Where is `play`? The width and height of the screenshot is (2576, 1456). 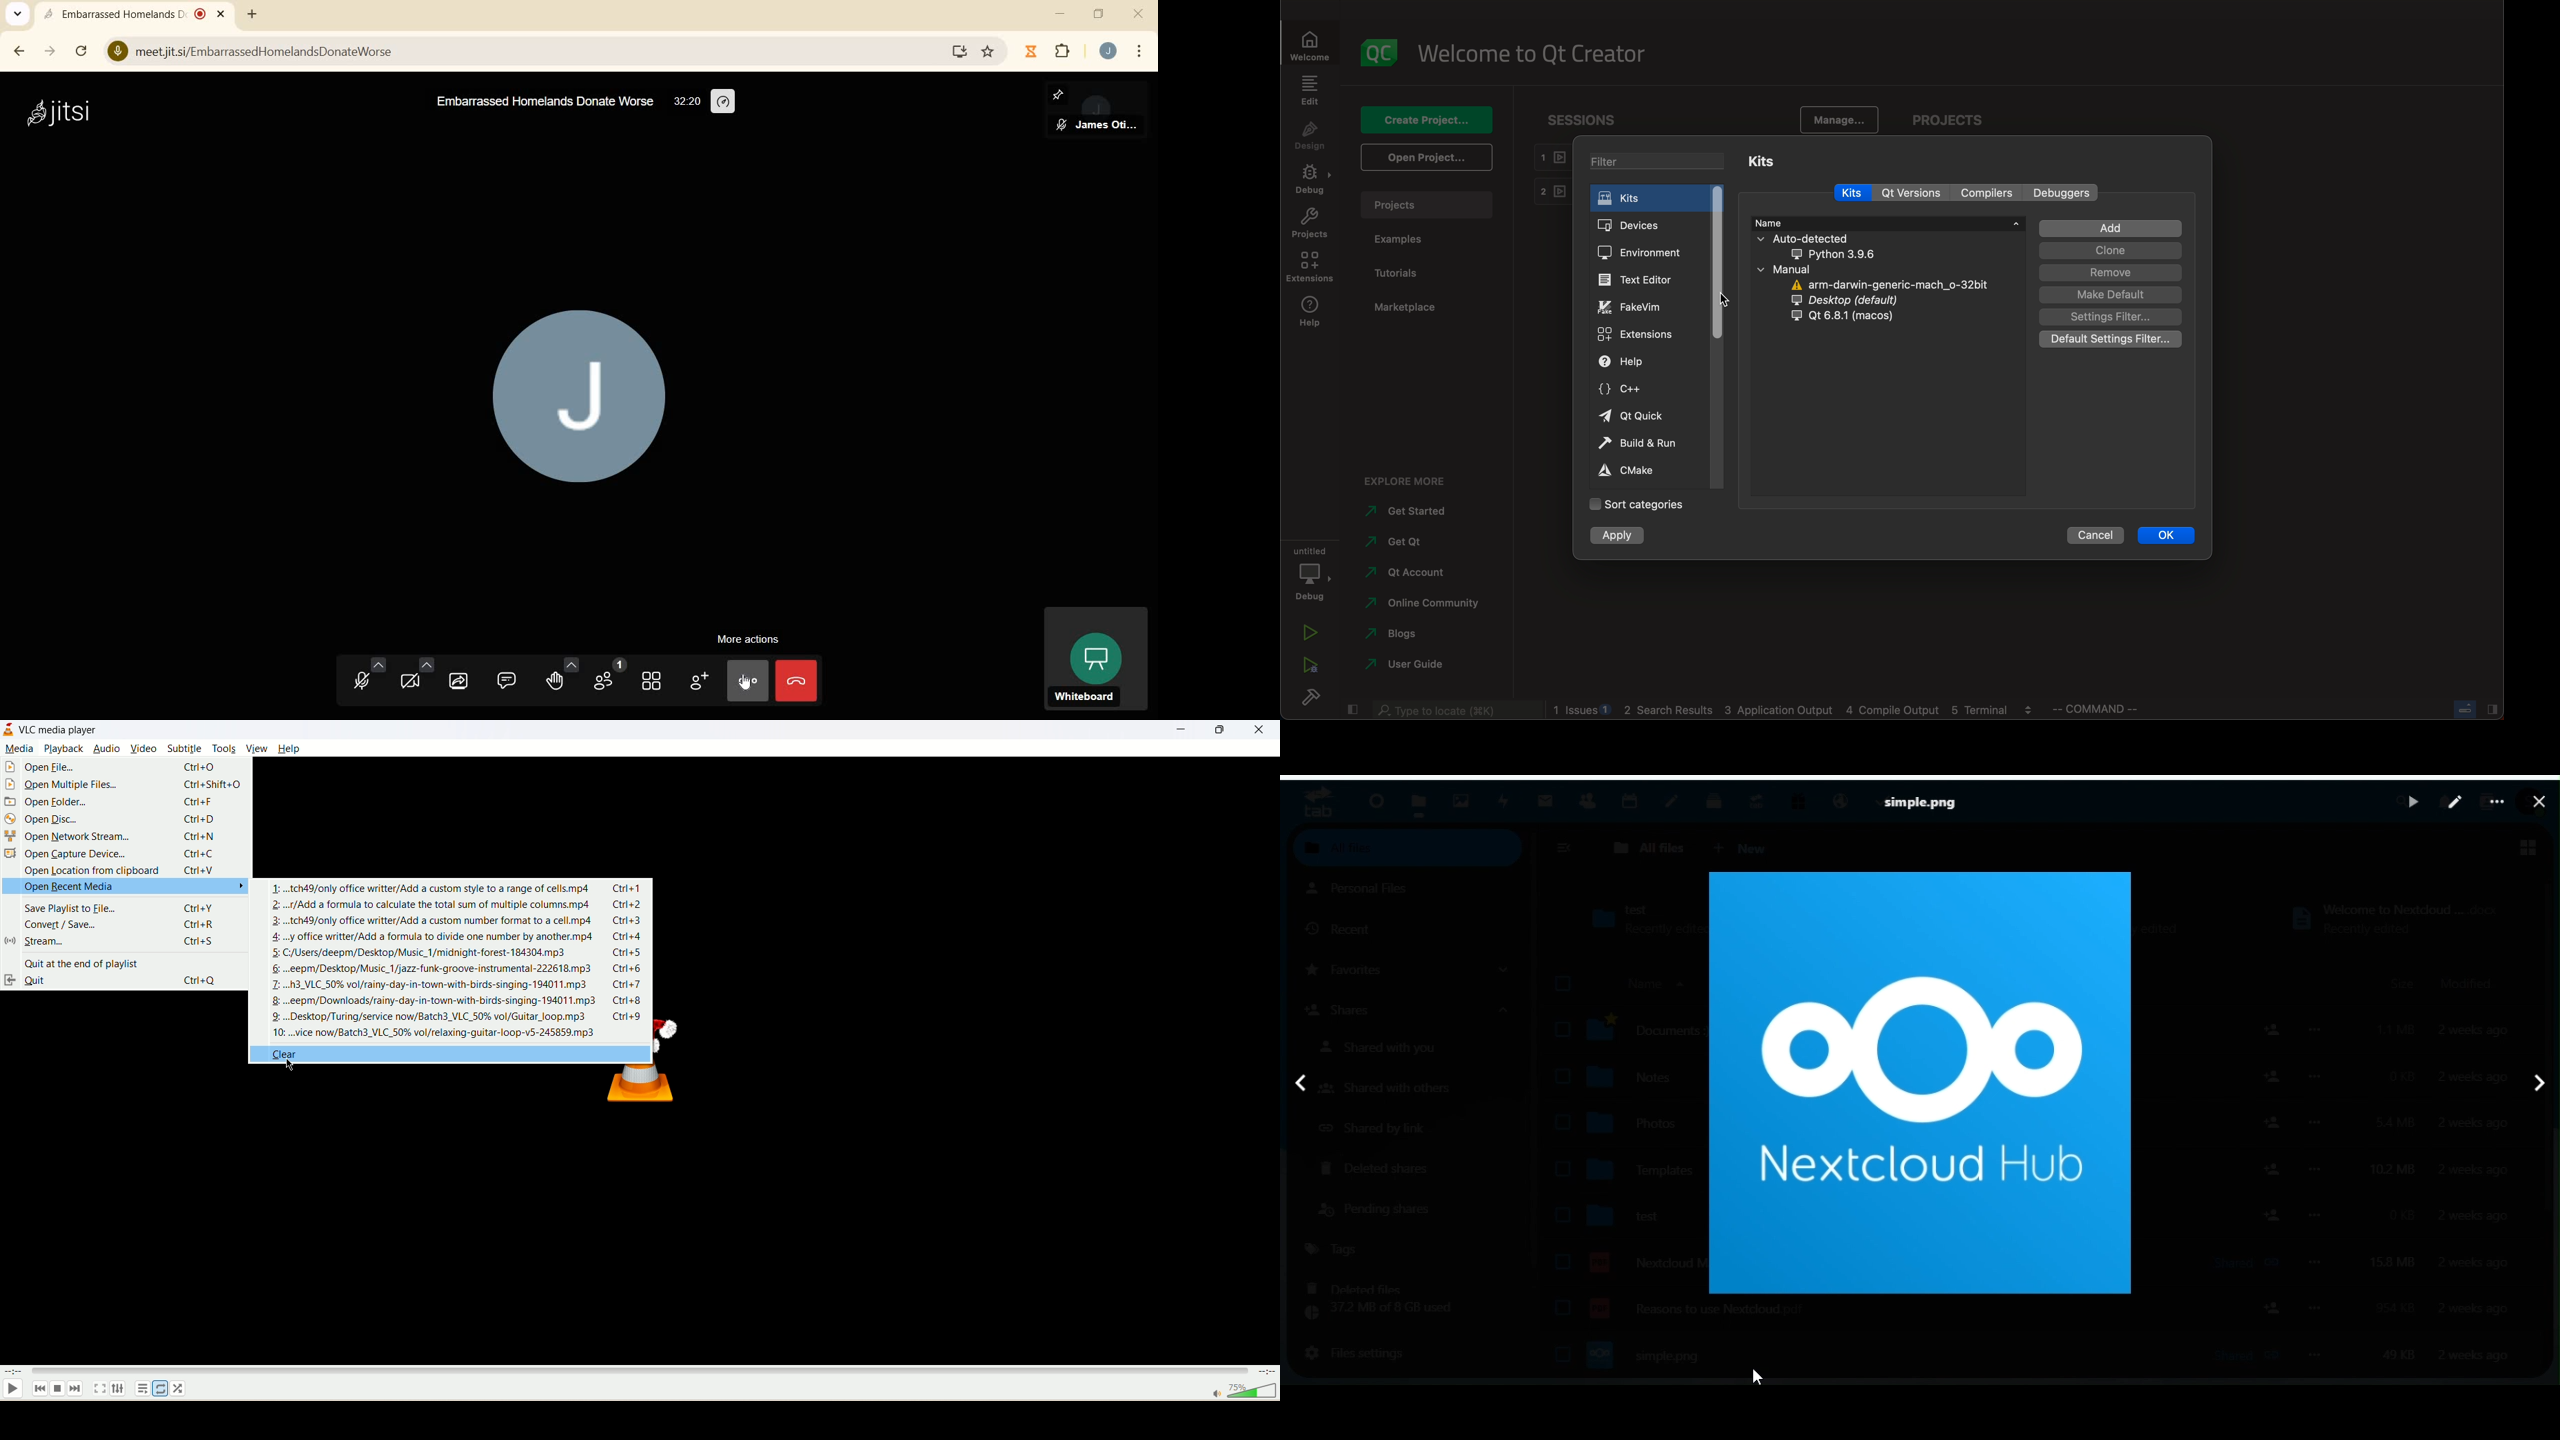 play is located at coordinates (11, 1391).